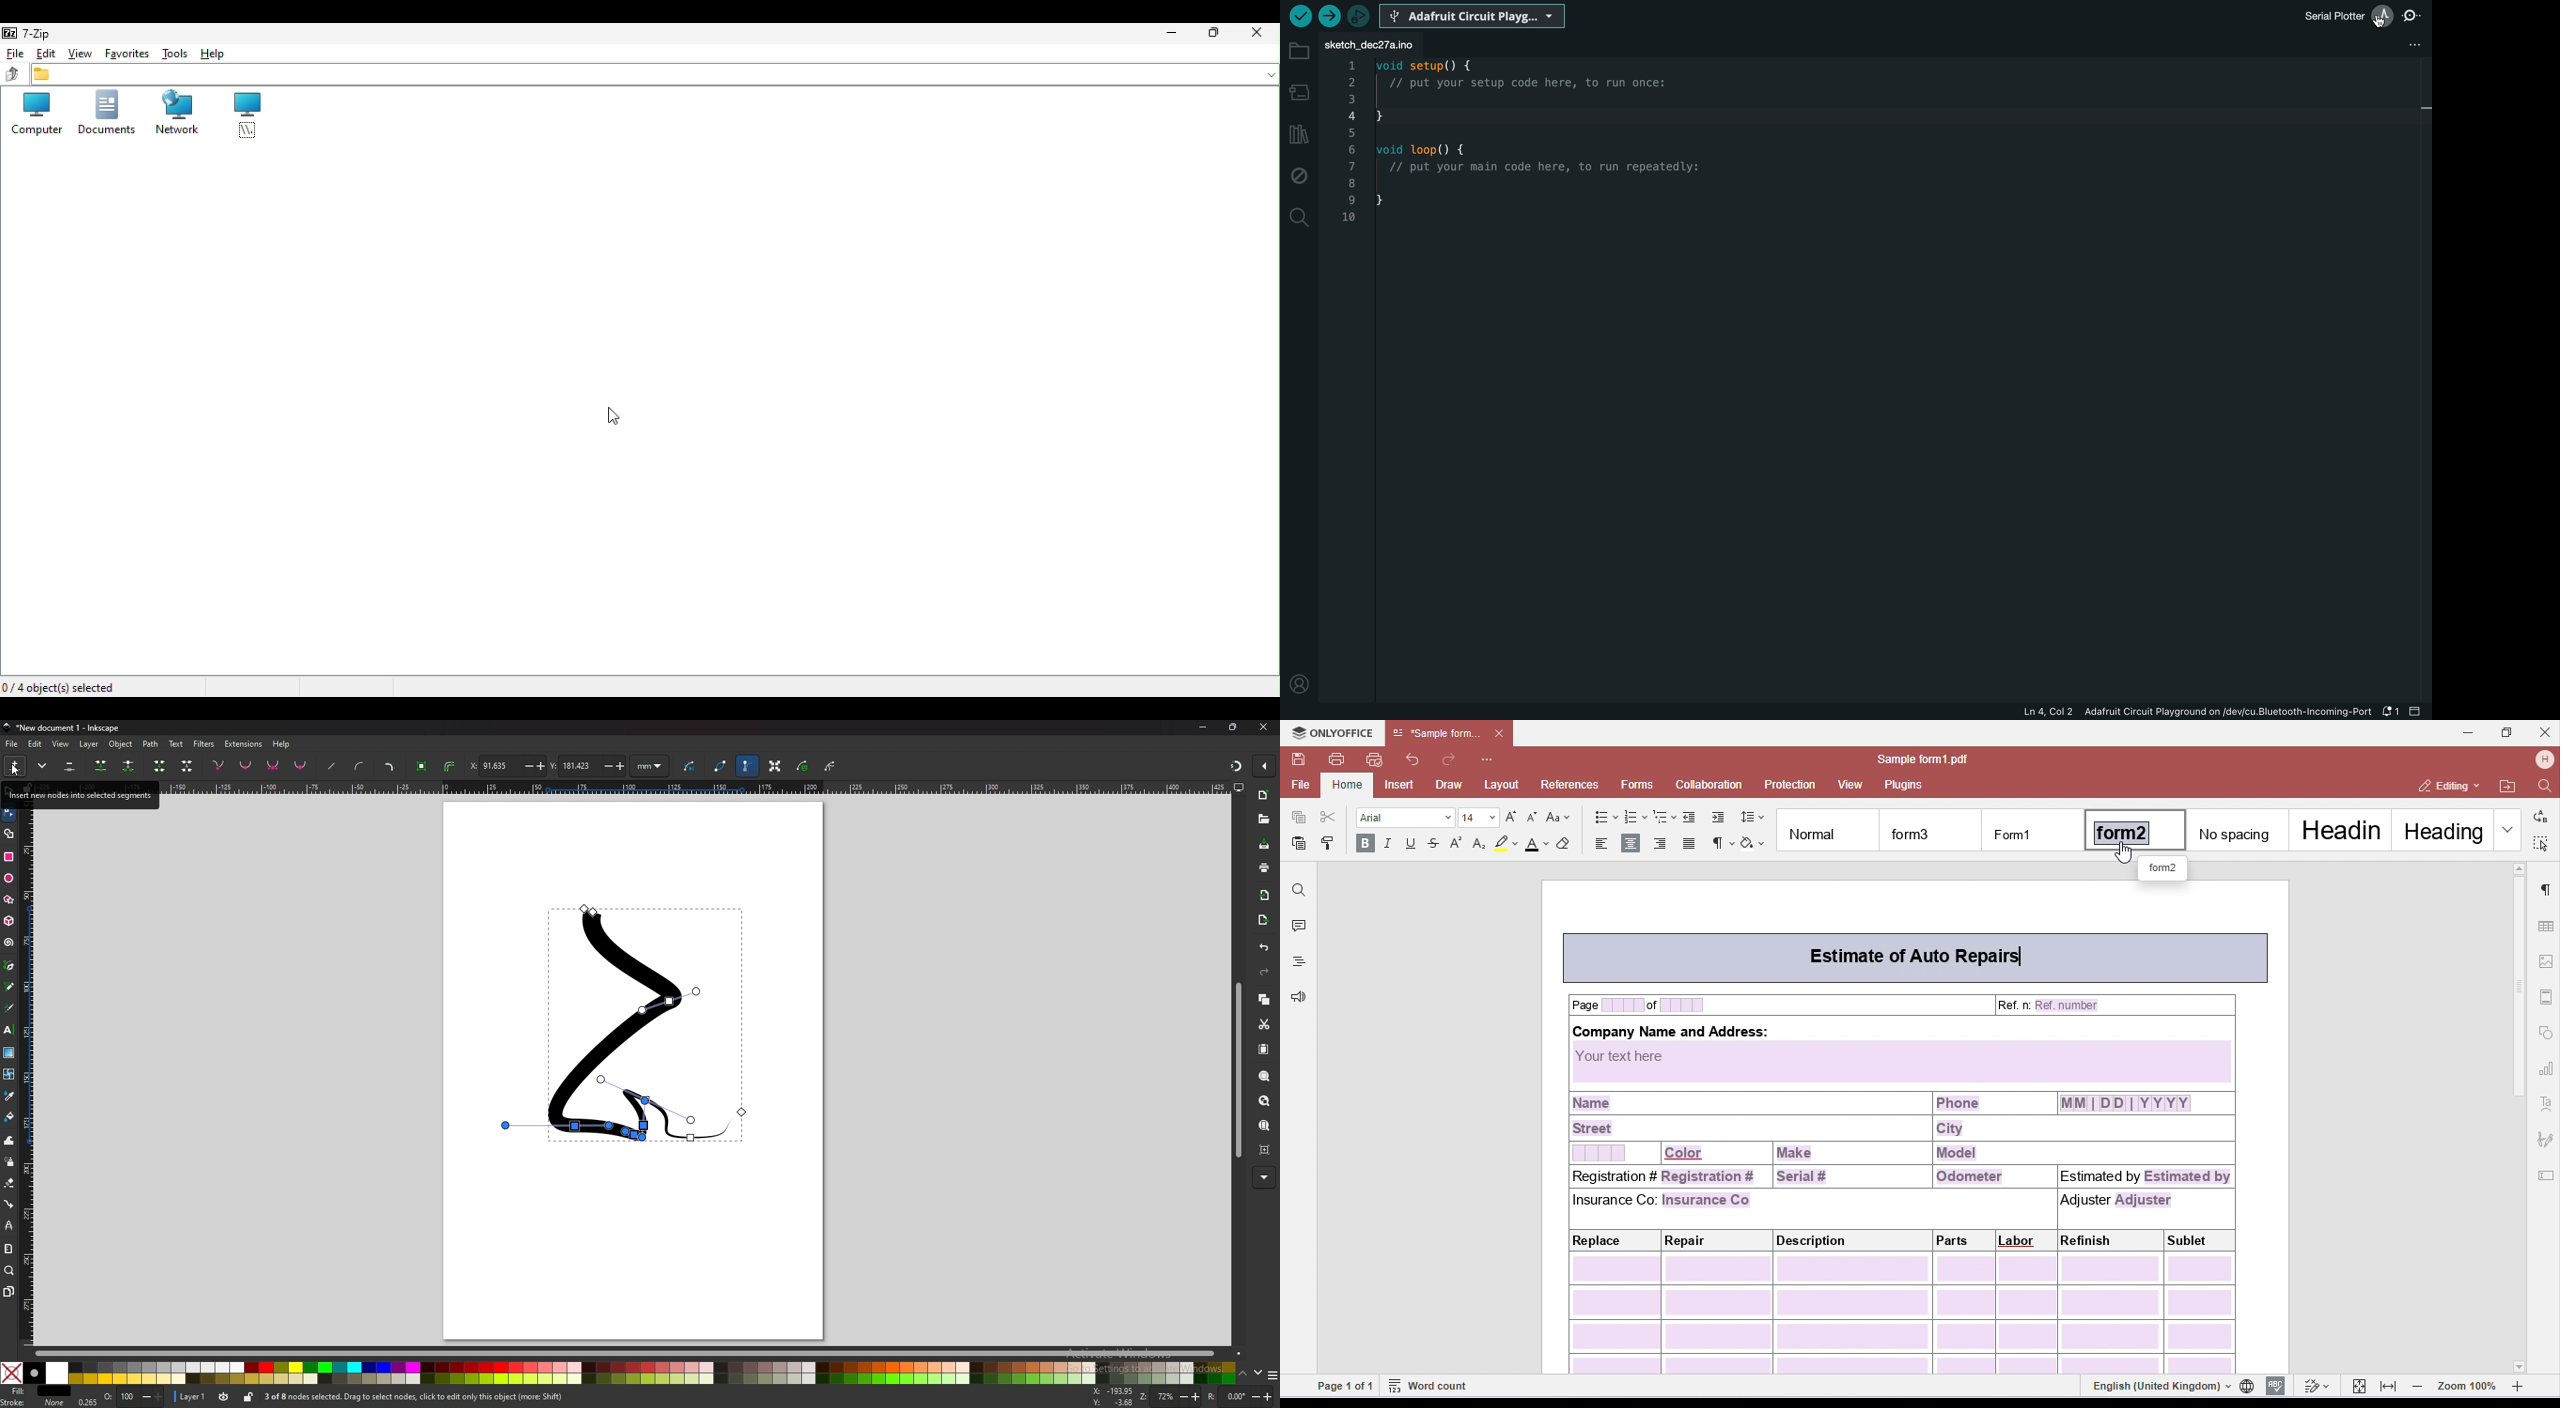  What do you see at coordinates (1300, 684) in the screenshot?
I see `profile` at bounding box center [1300, 684].